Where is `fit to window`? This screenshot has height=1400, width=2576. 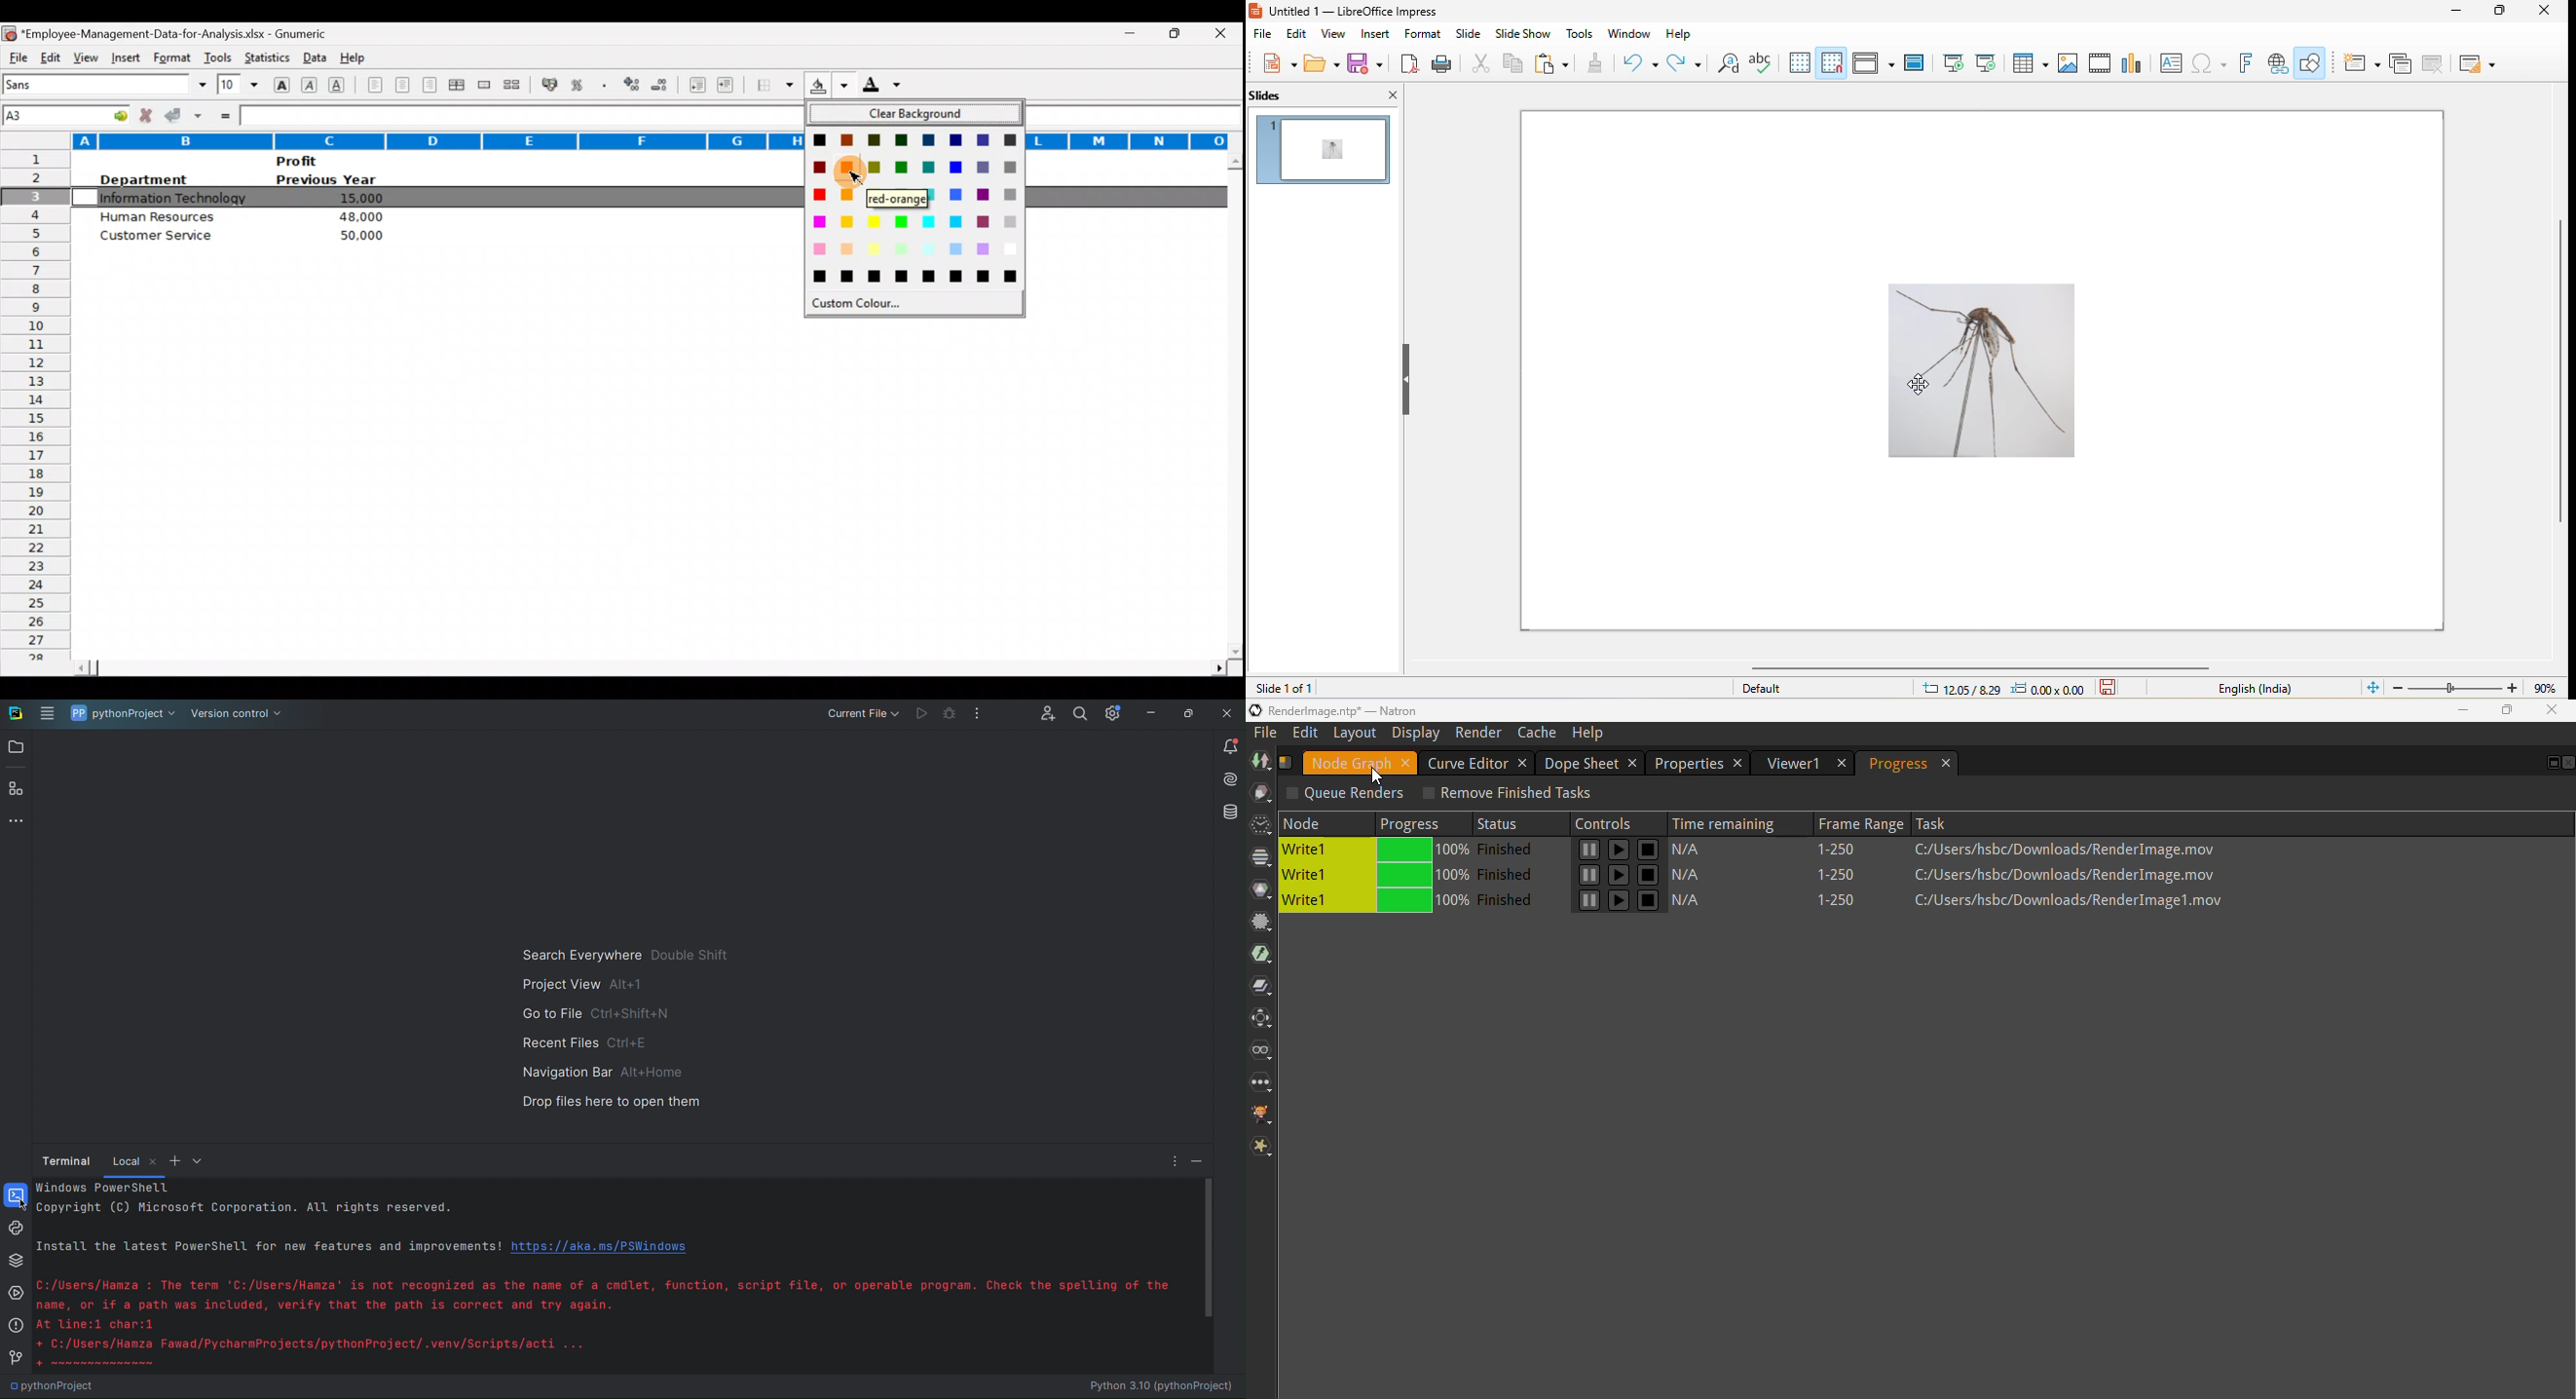
fit to window is located at coordinates (2374, 687).